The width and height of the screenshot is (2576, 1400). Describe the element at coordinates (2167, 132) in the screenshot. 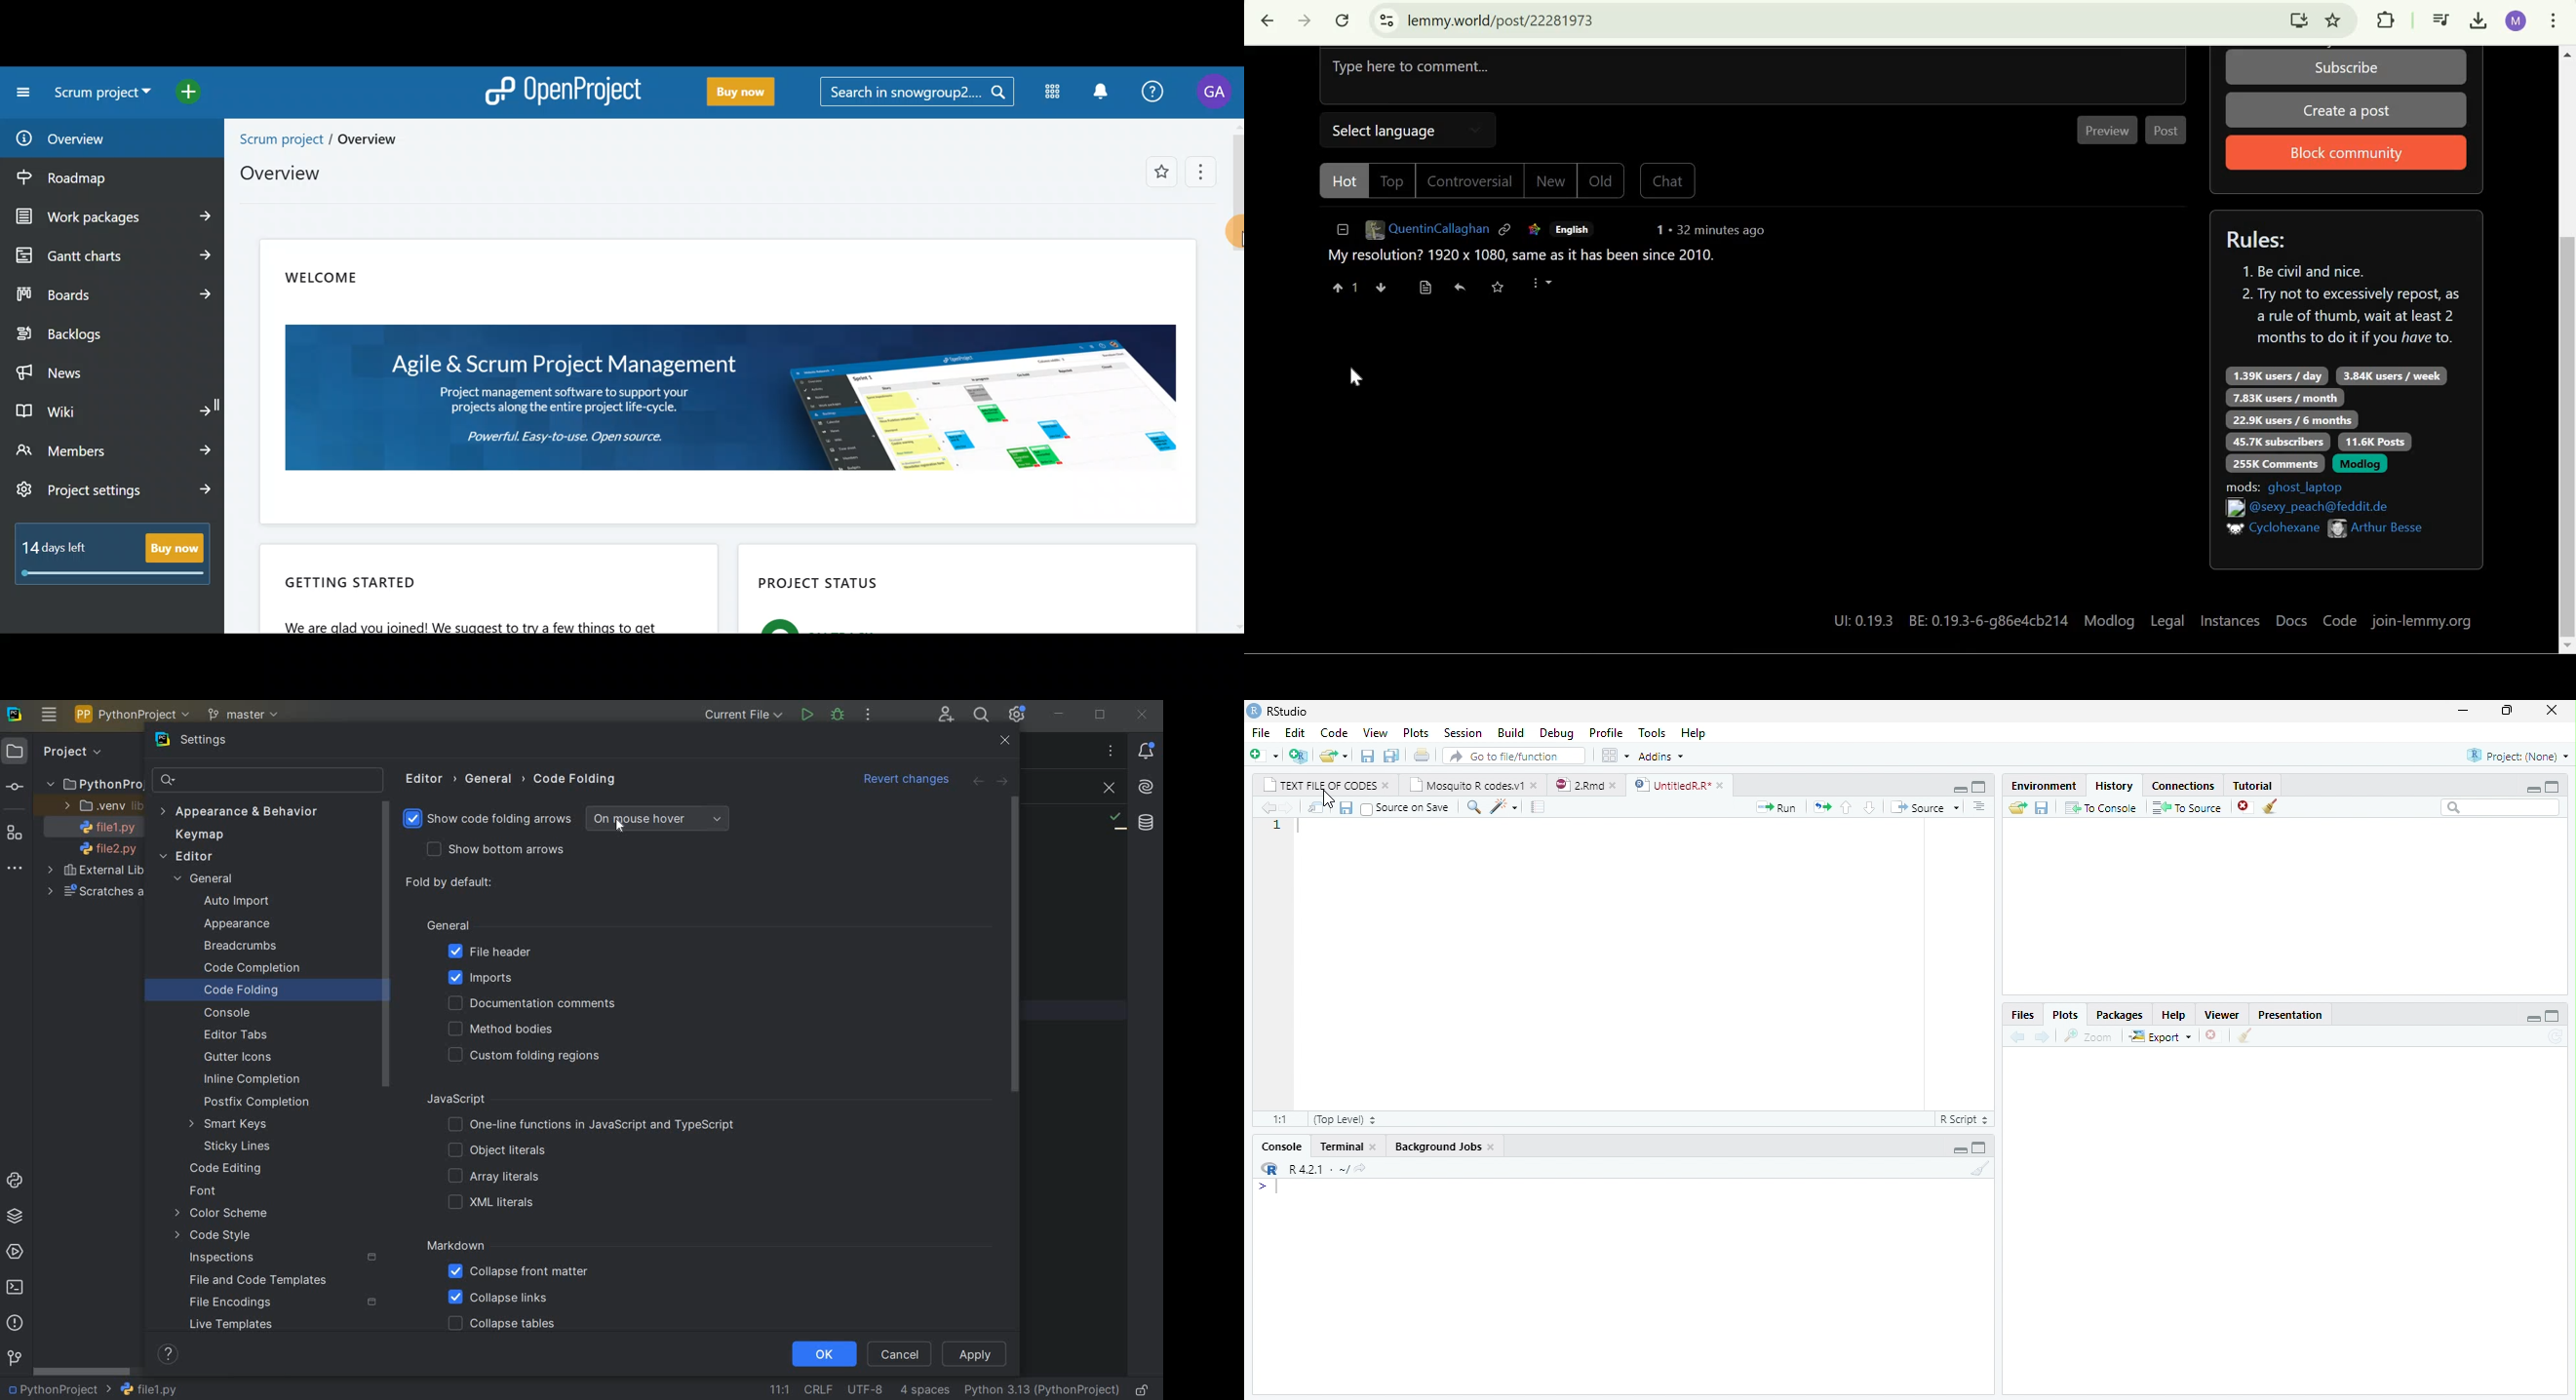

I see `Post` at that location.